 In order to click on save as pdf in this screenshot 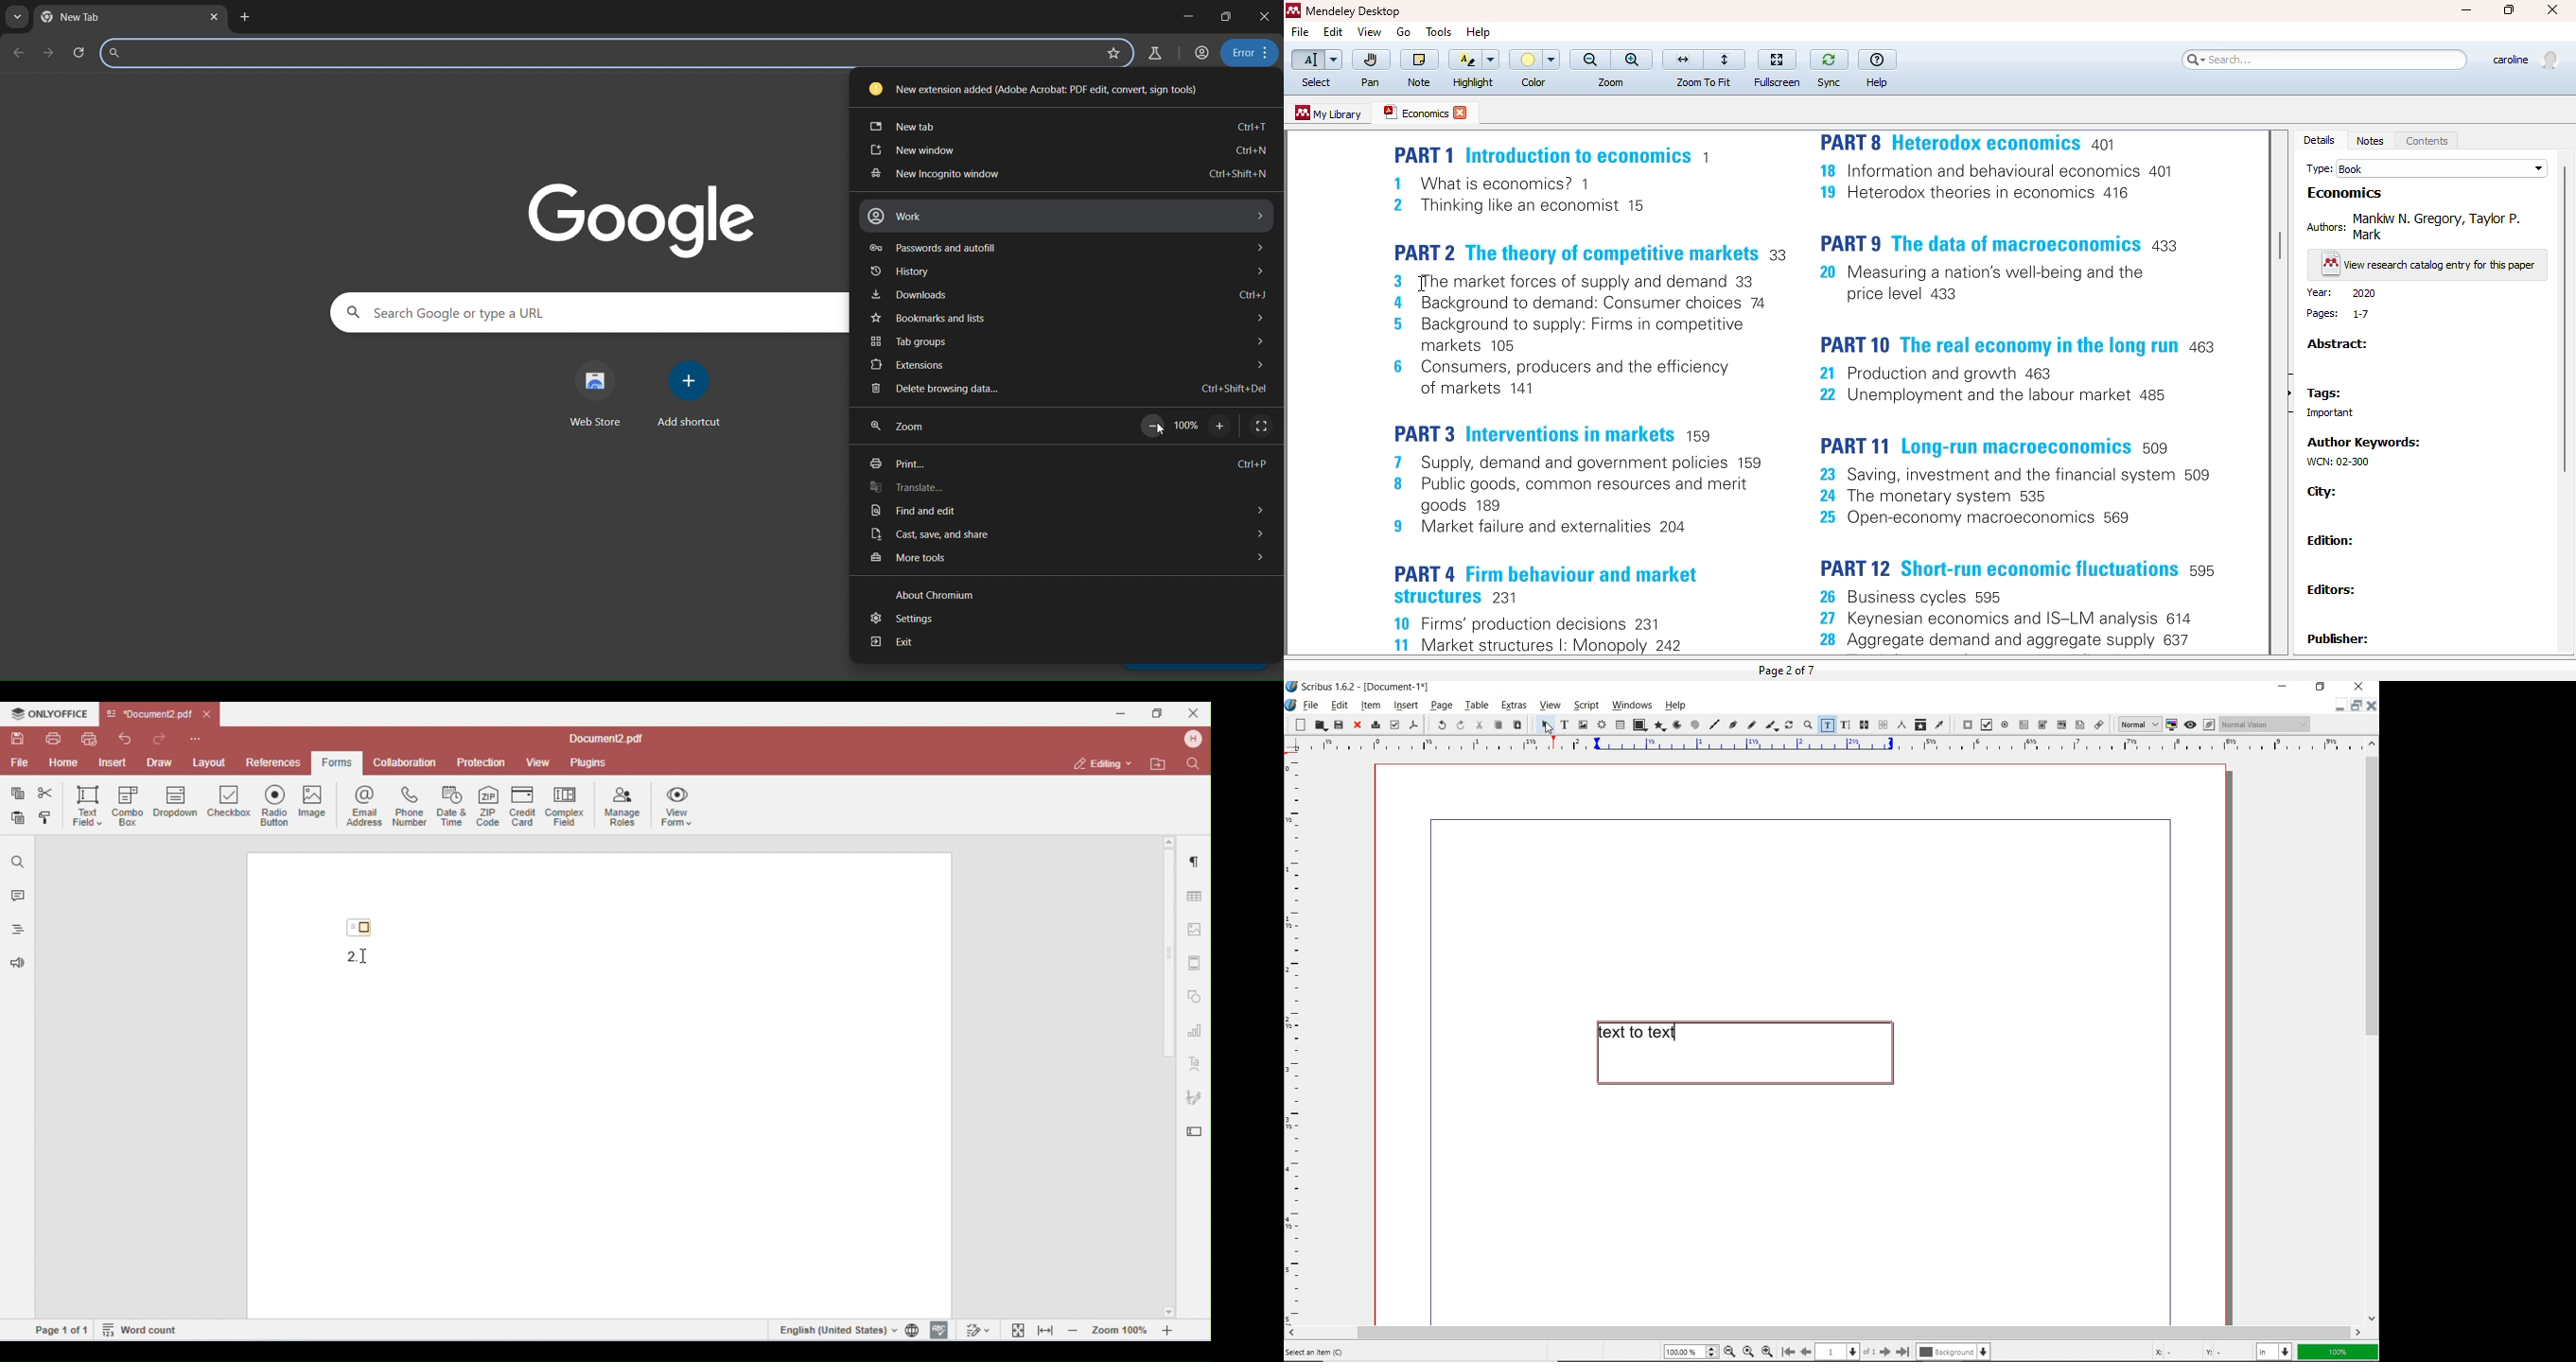, I will do `click(1414, 726)`.